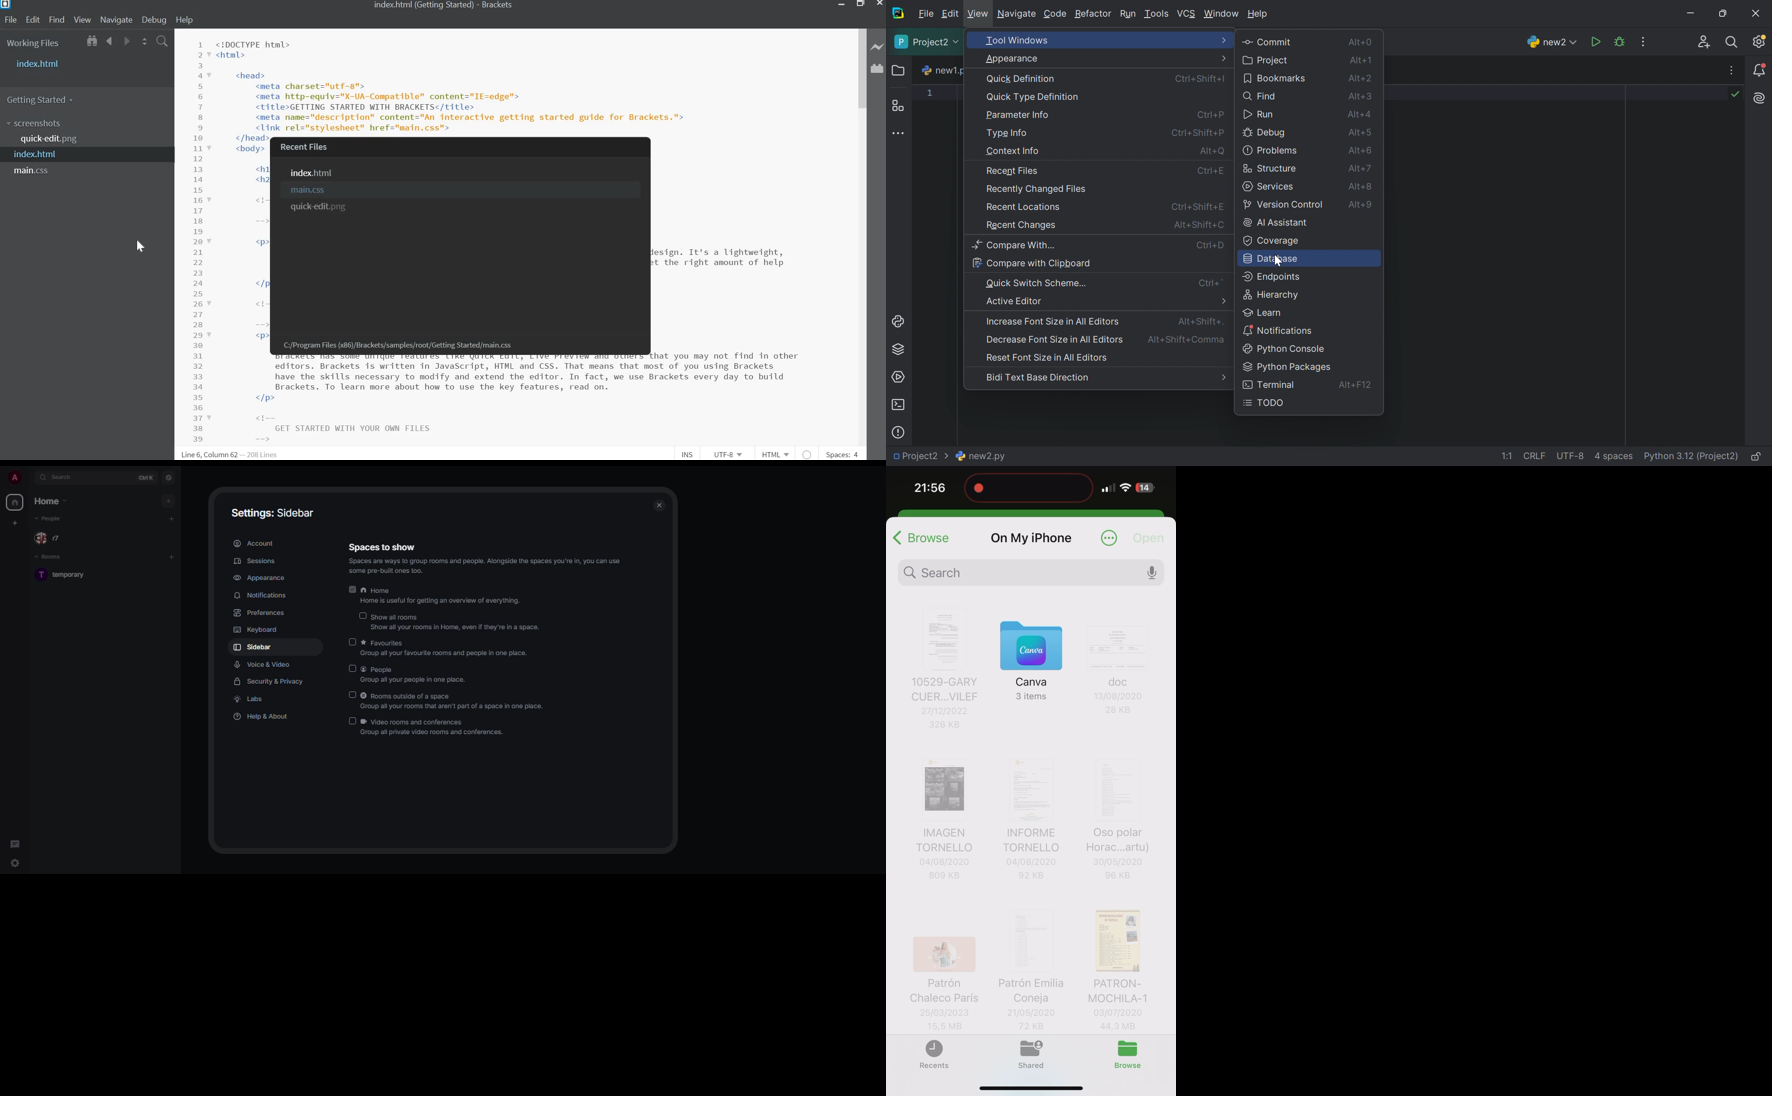 The height and width of the screenshot is (1120, 1792). I want to click on Alt+P, so click(1213, 151).